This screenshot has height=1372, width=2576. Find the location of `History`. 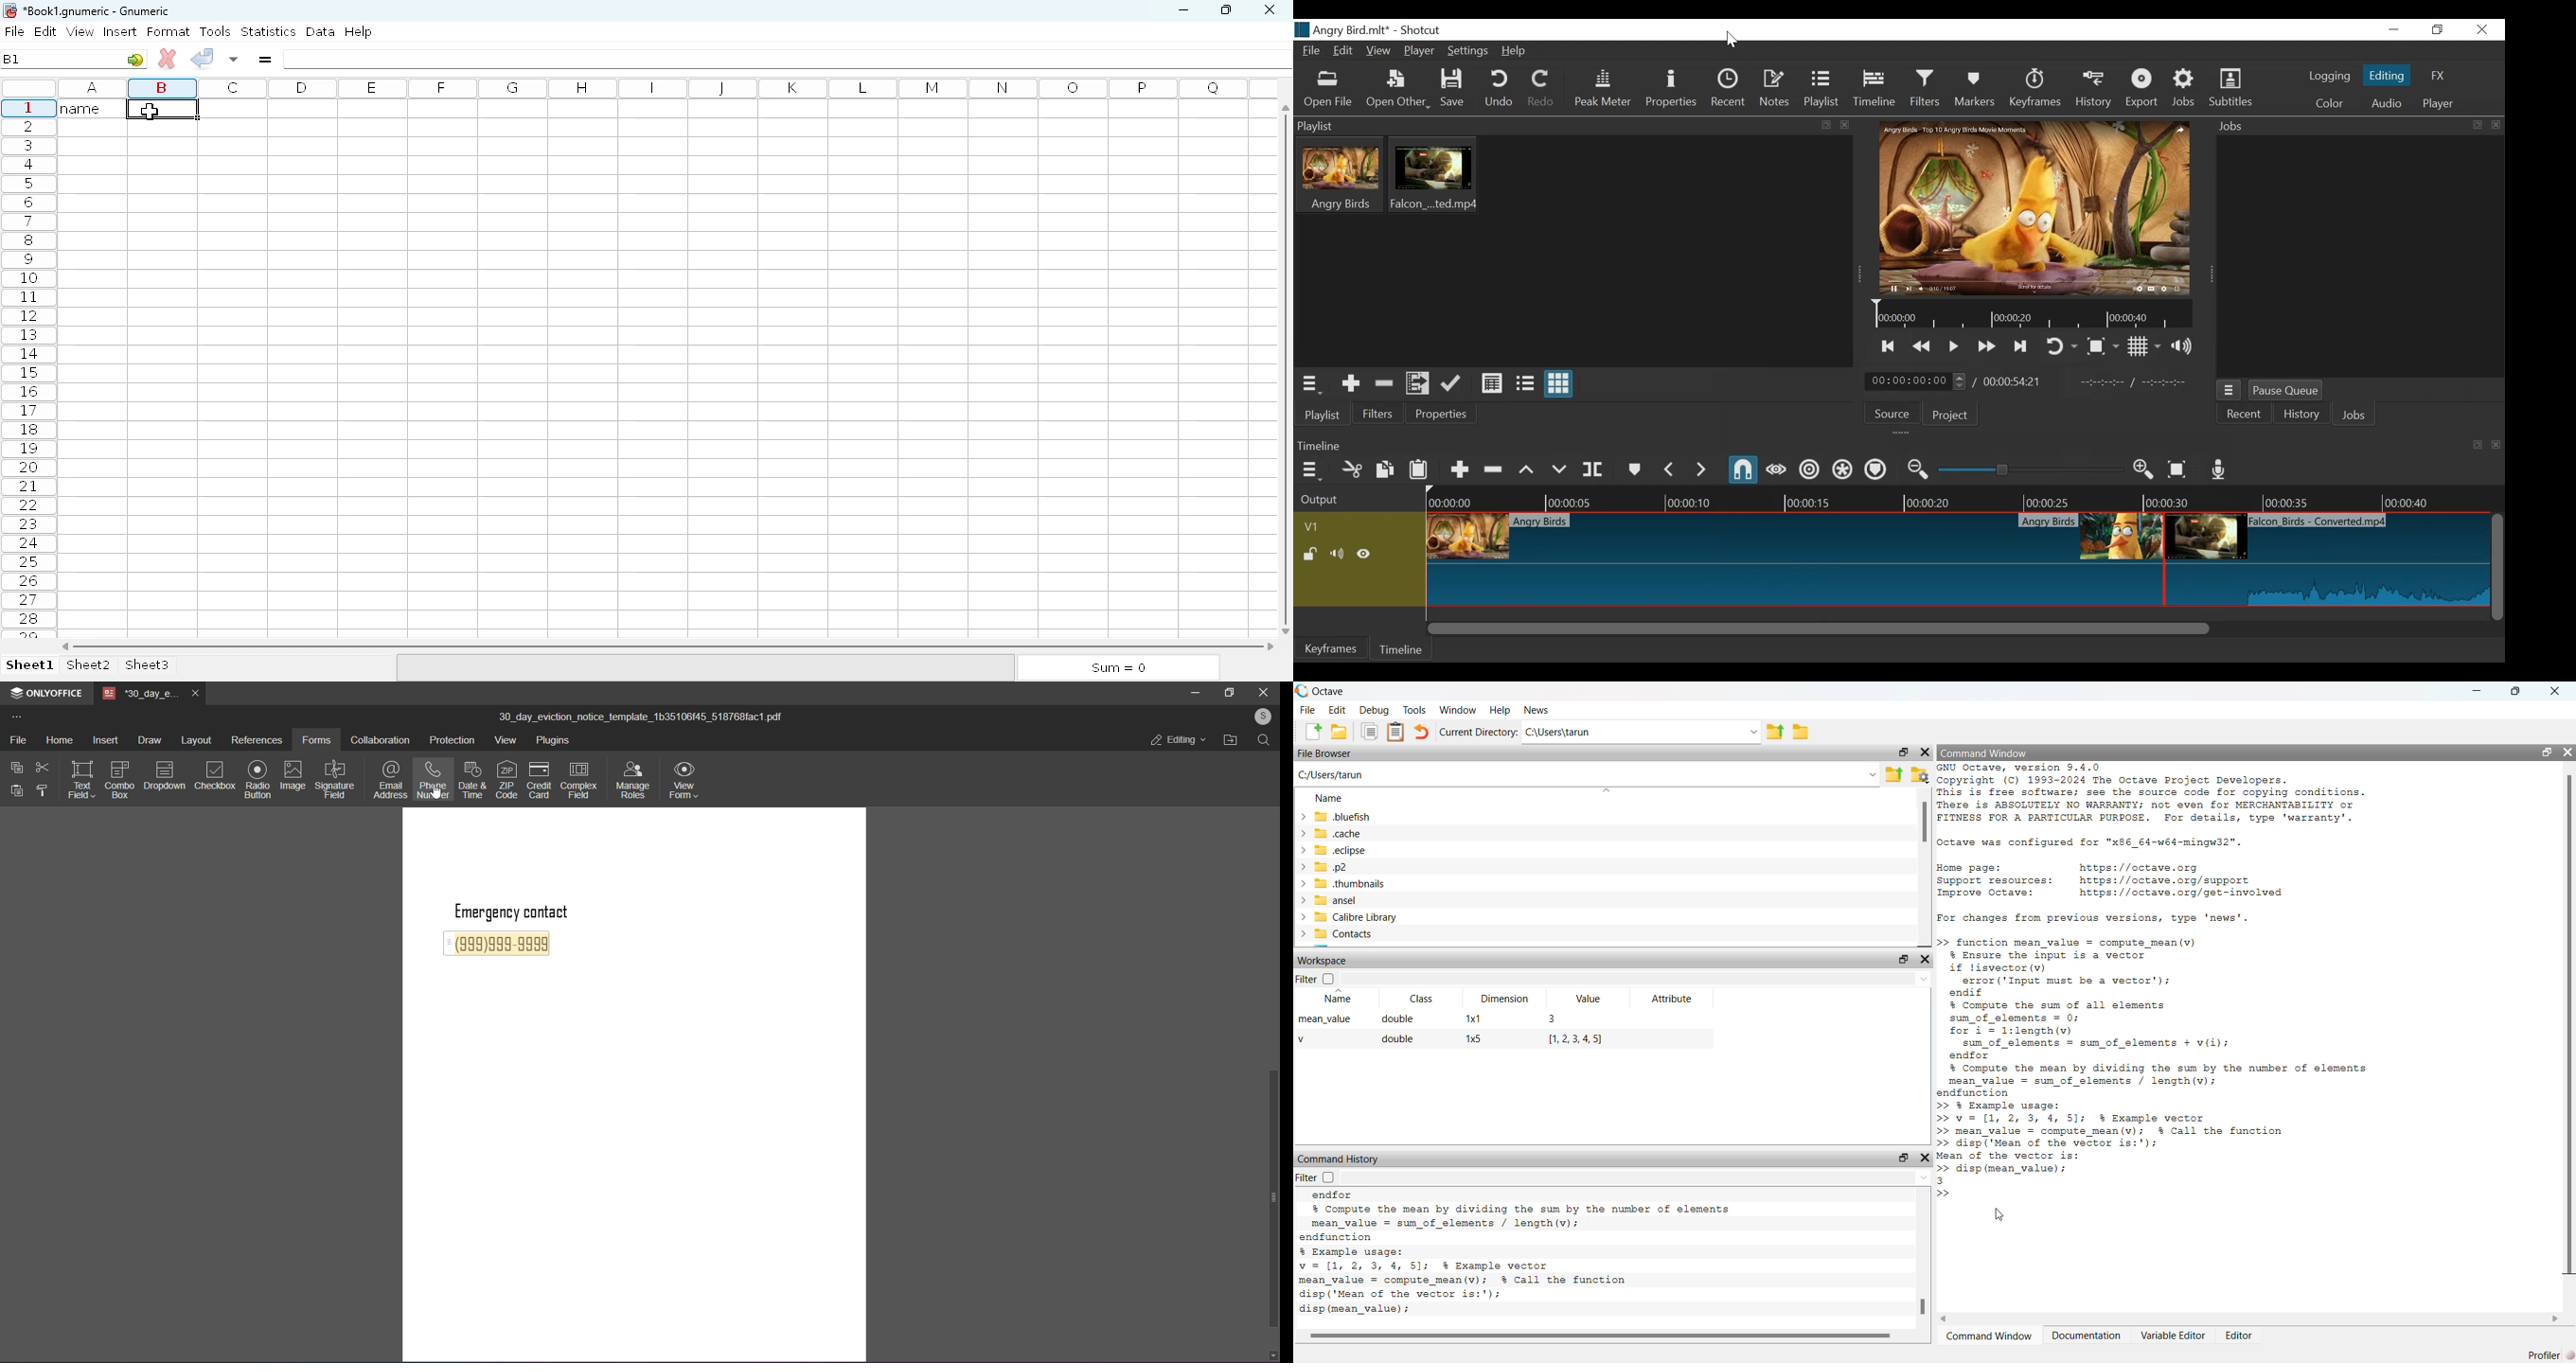

History is located at coordinates (2095, 90).